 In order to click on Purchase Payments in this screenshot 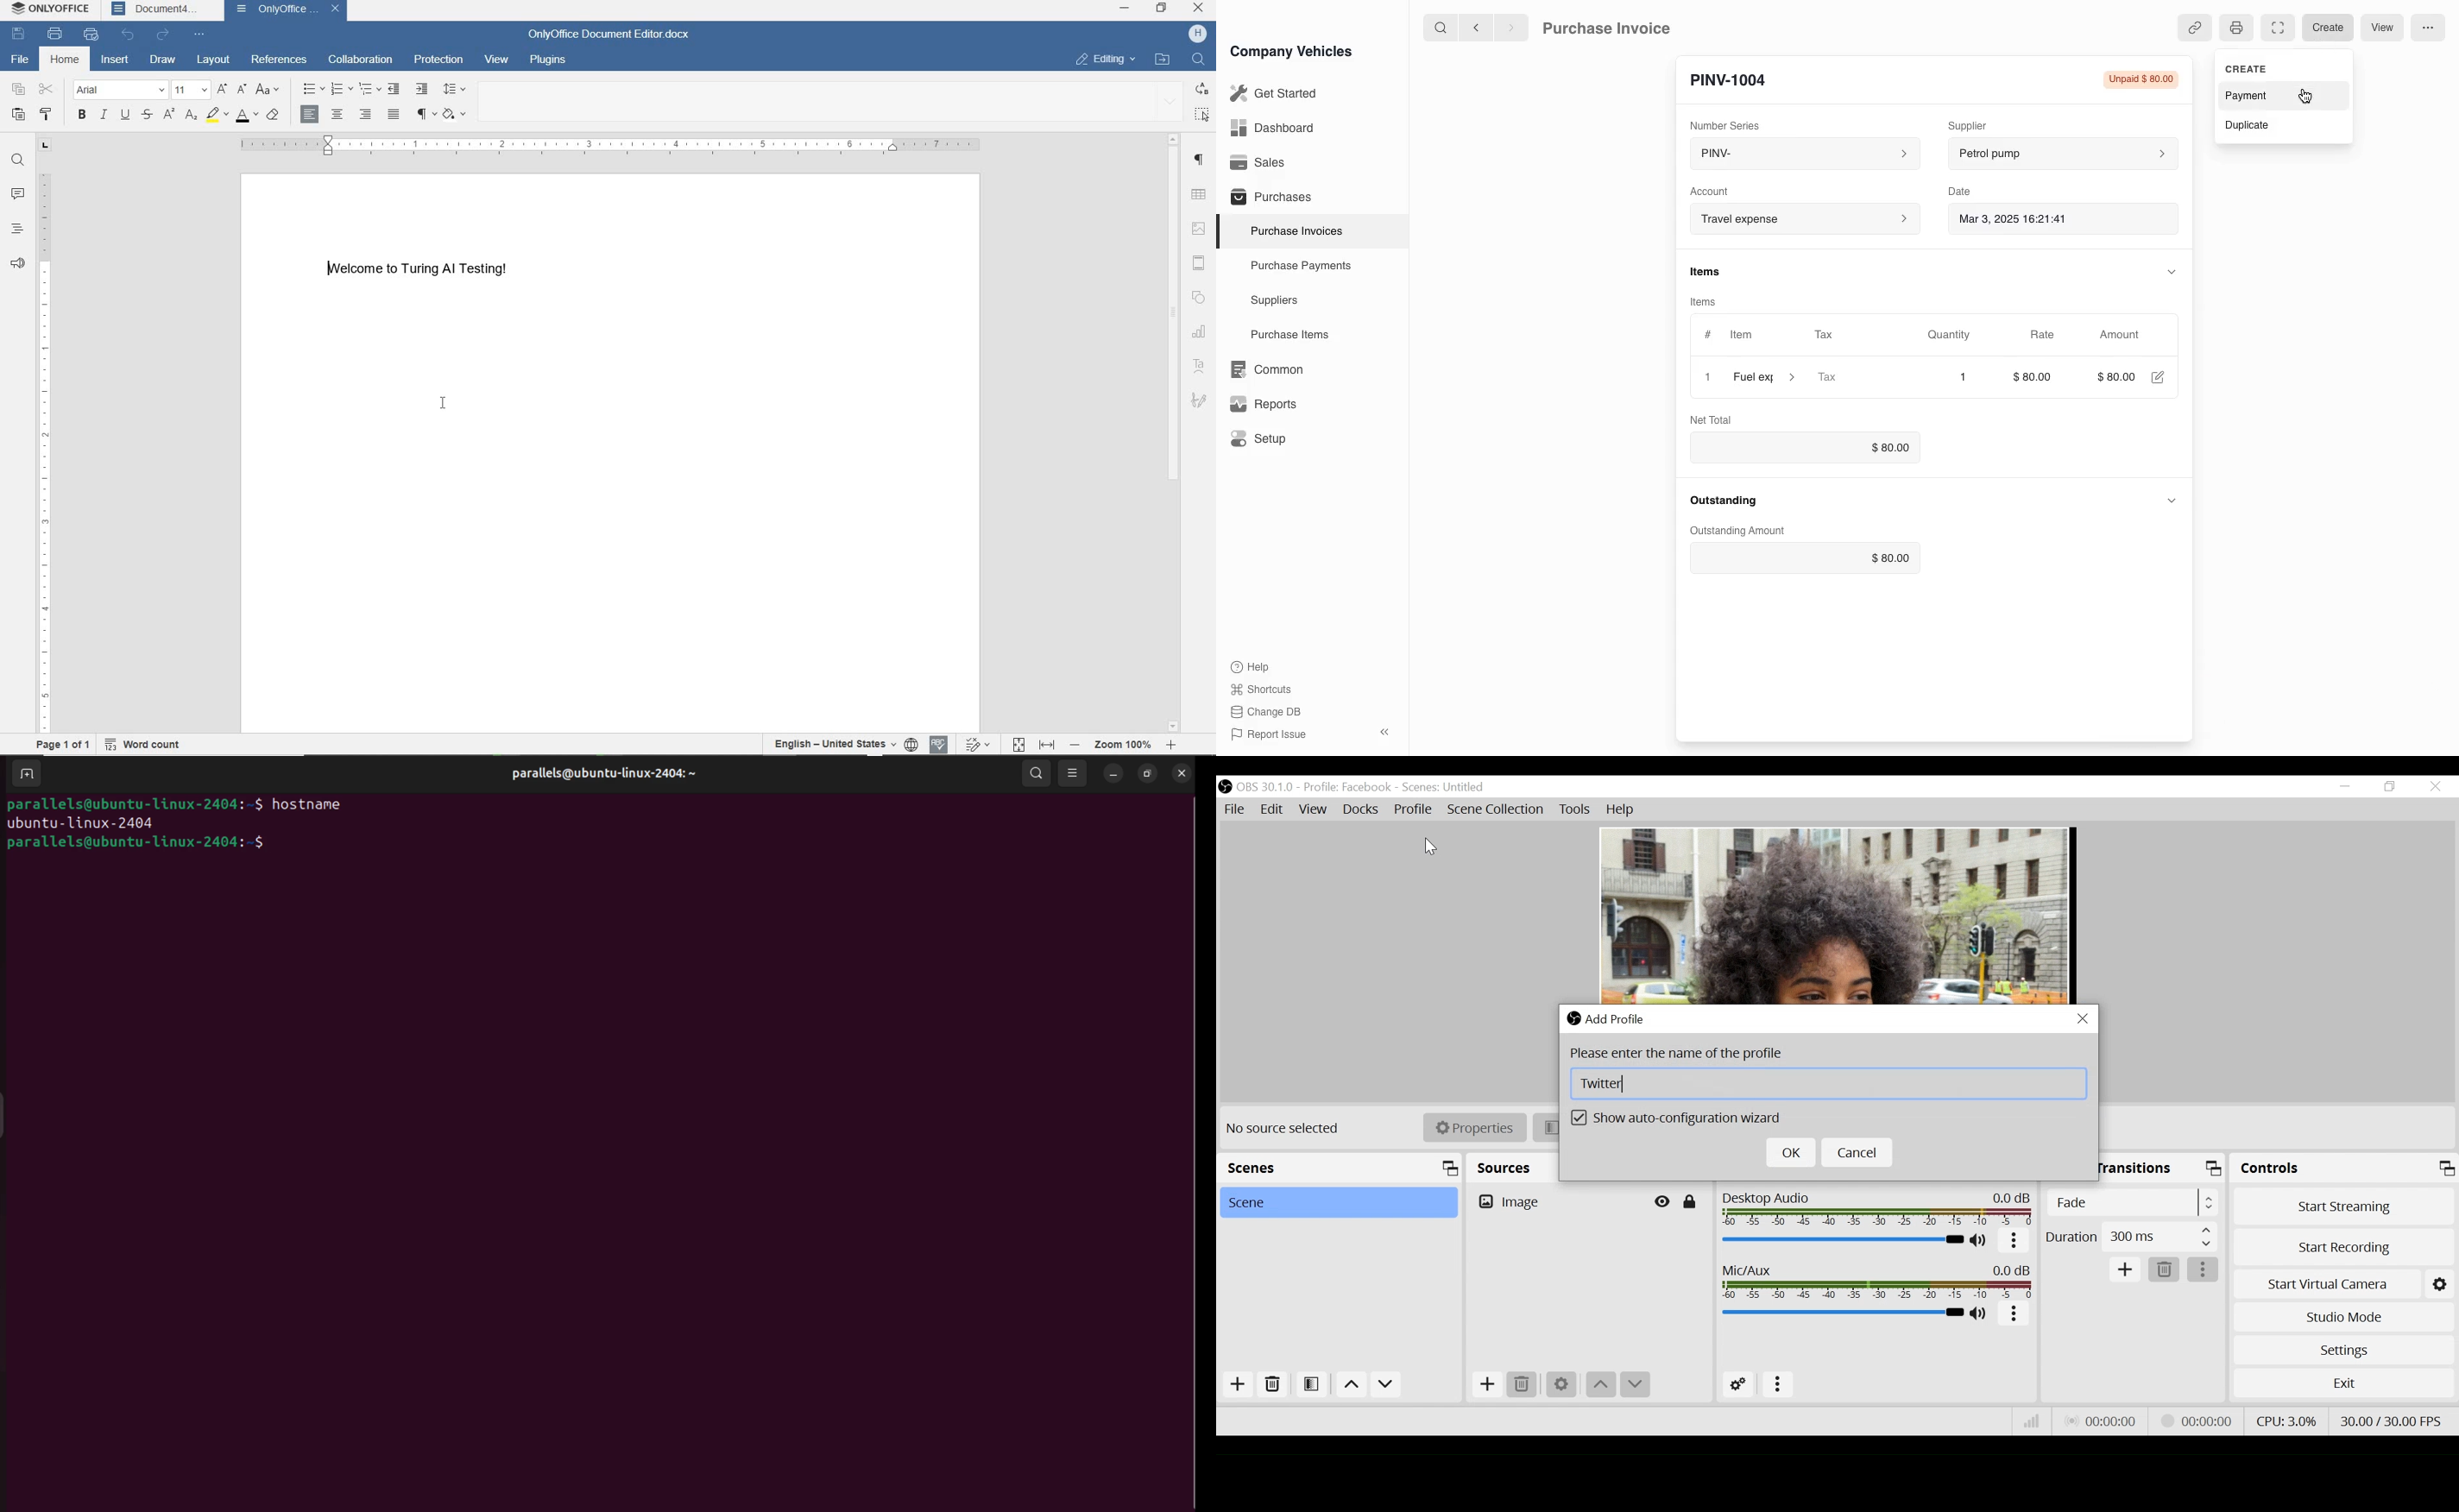, I will do `click(1299, 266)`.